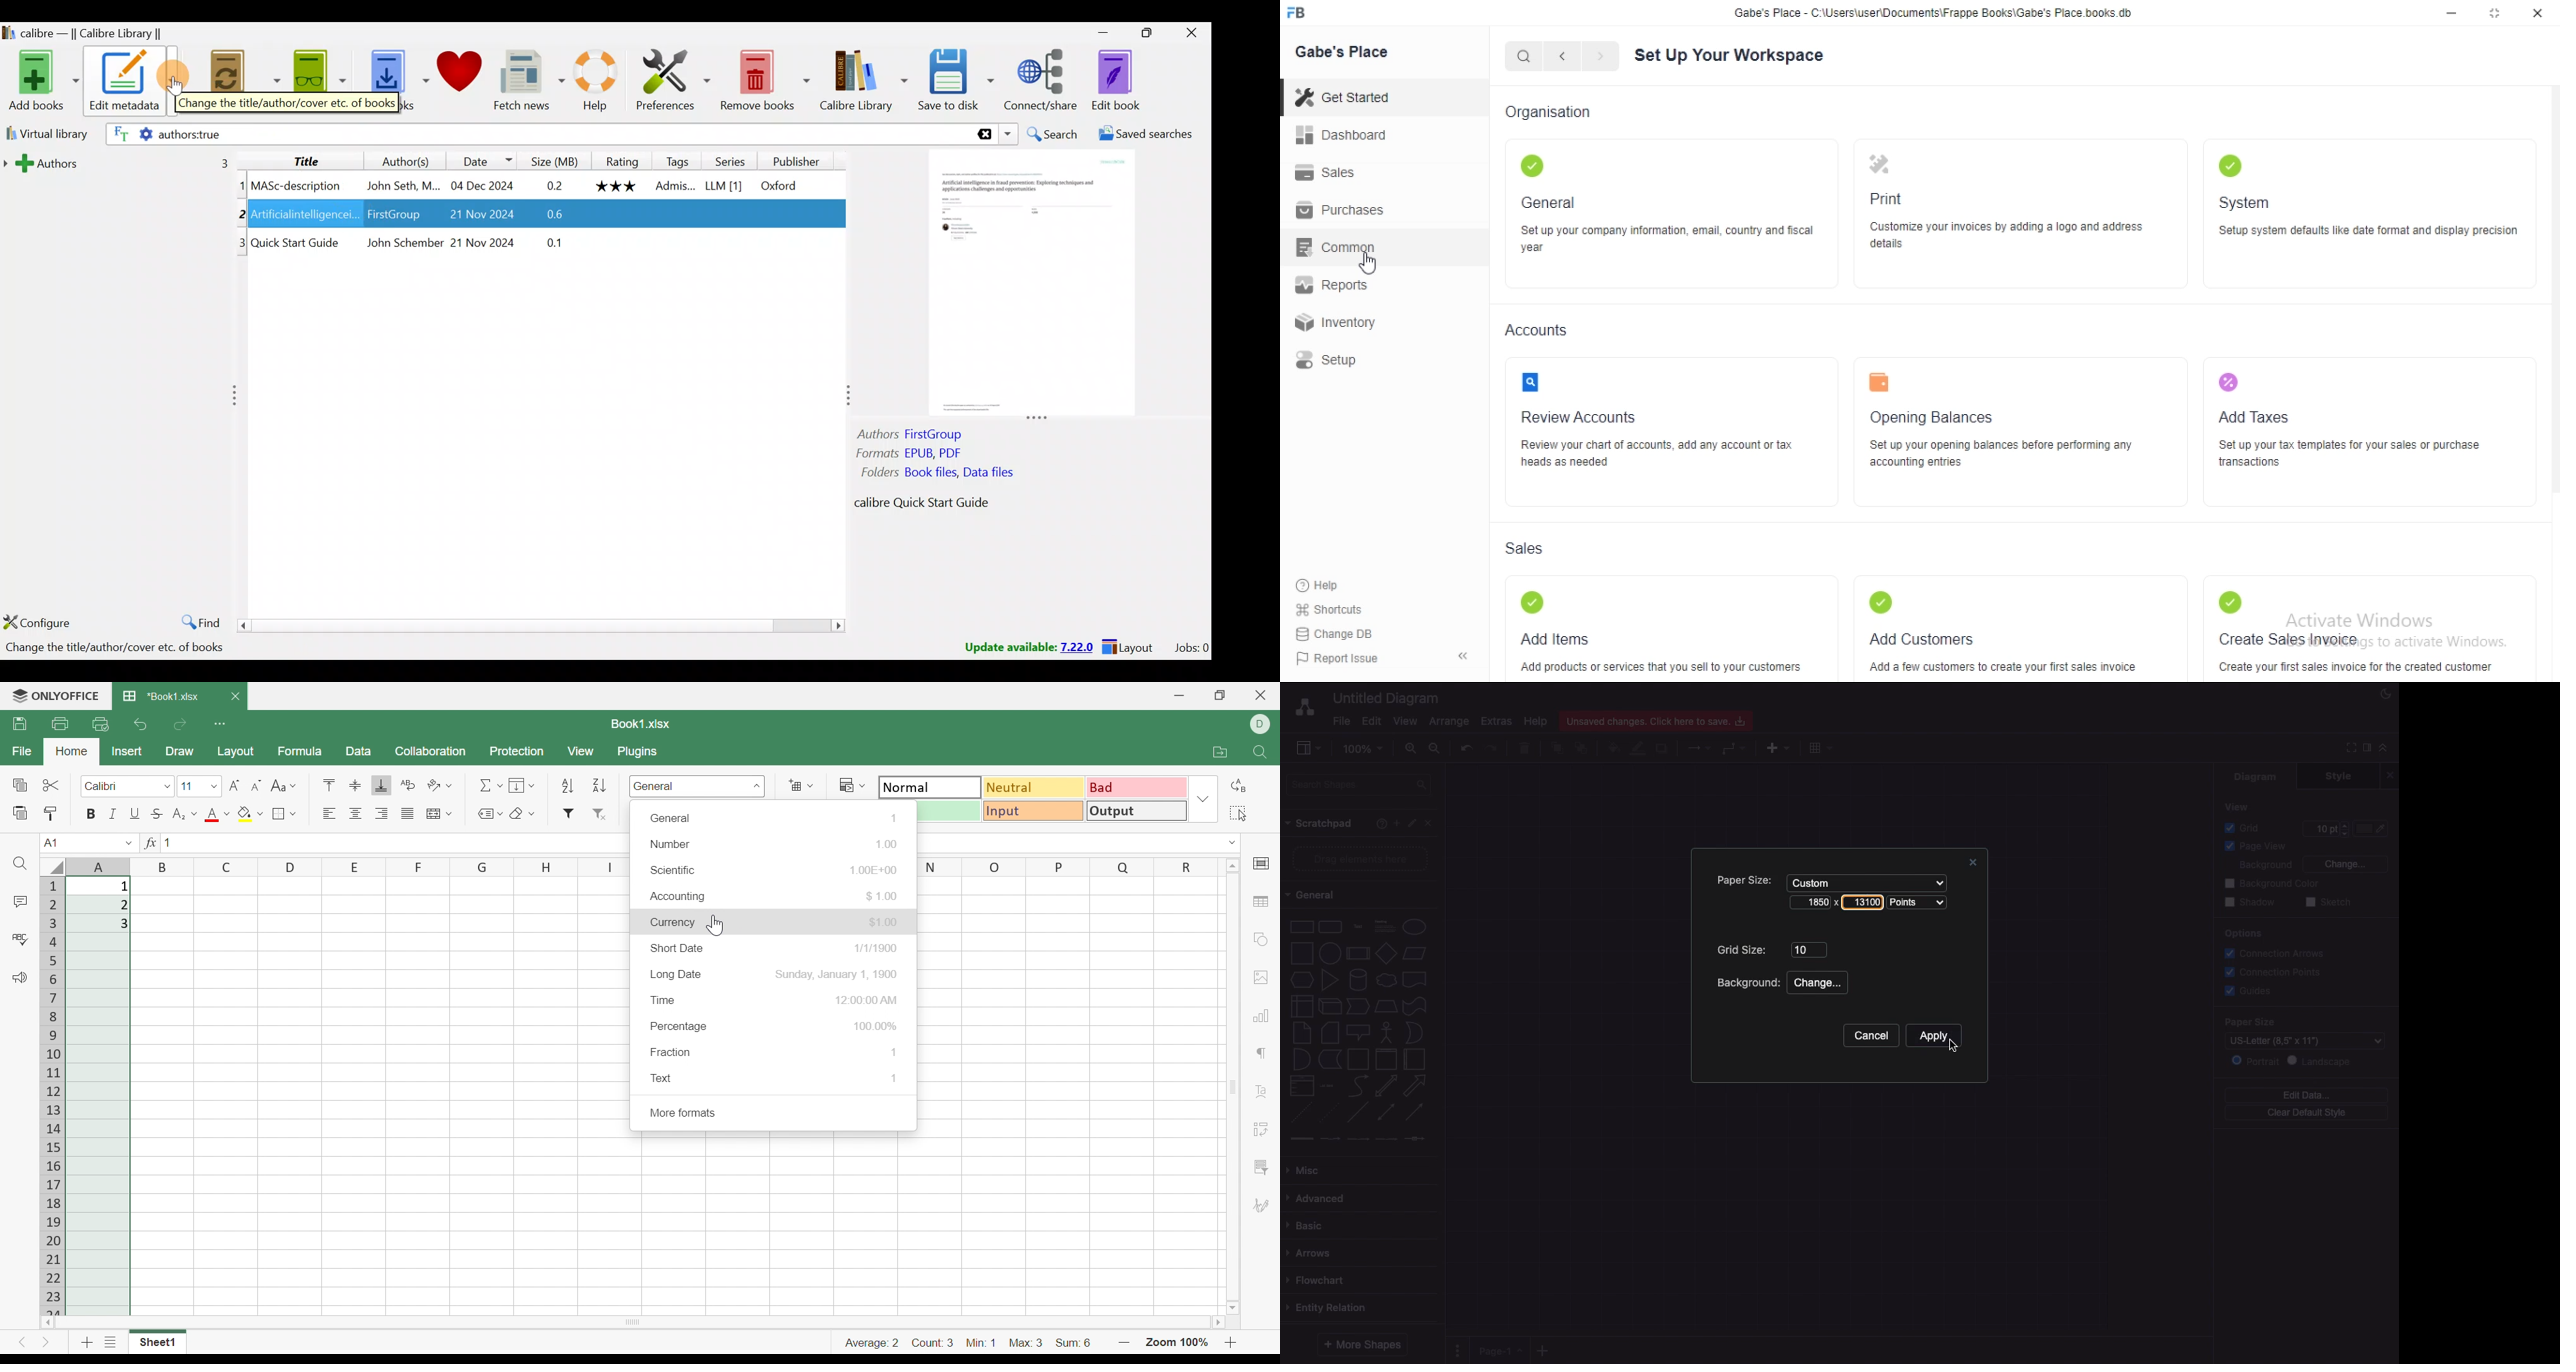 The image size is (2576, 1372). What do you see at coordinates (155, 814) in the screenshot?
I see `Strikethrough` at bounding box center [155, 814].